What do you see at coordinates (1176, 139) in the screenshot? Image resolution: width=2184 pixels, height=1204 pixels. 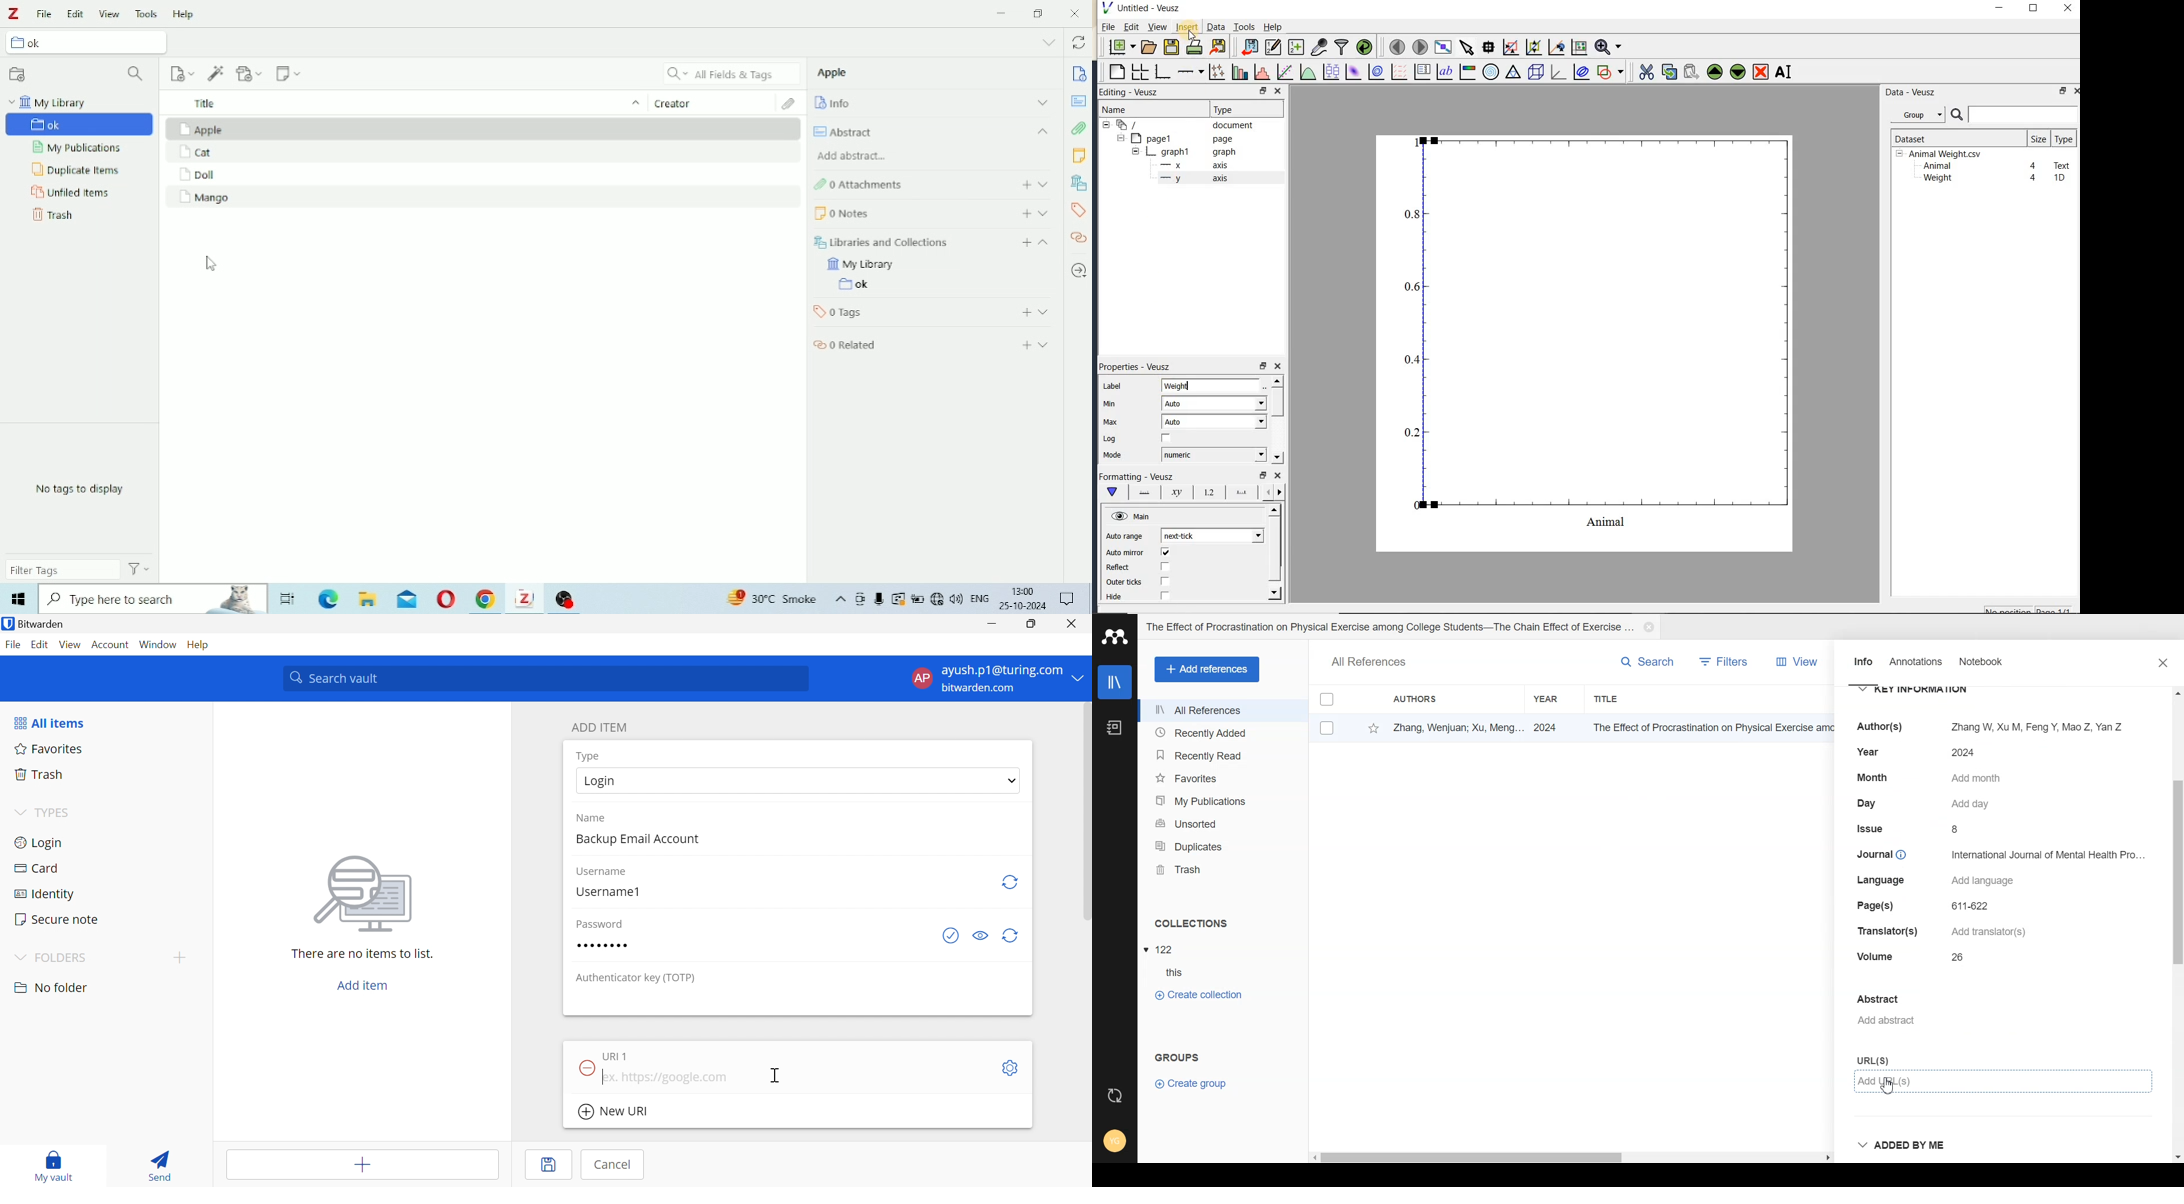 I see `page1` at bounding box center [1176, 139].